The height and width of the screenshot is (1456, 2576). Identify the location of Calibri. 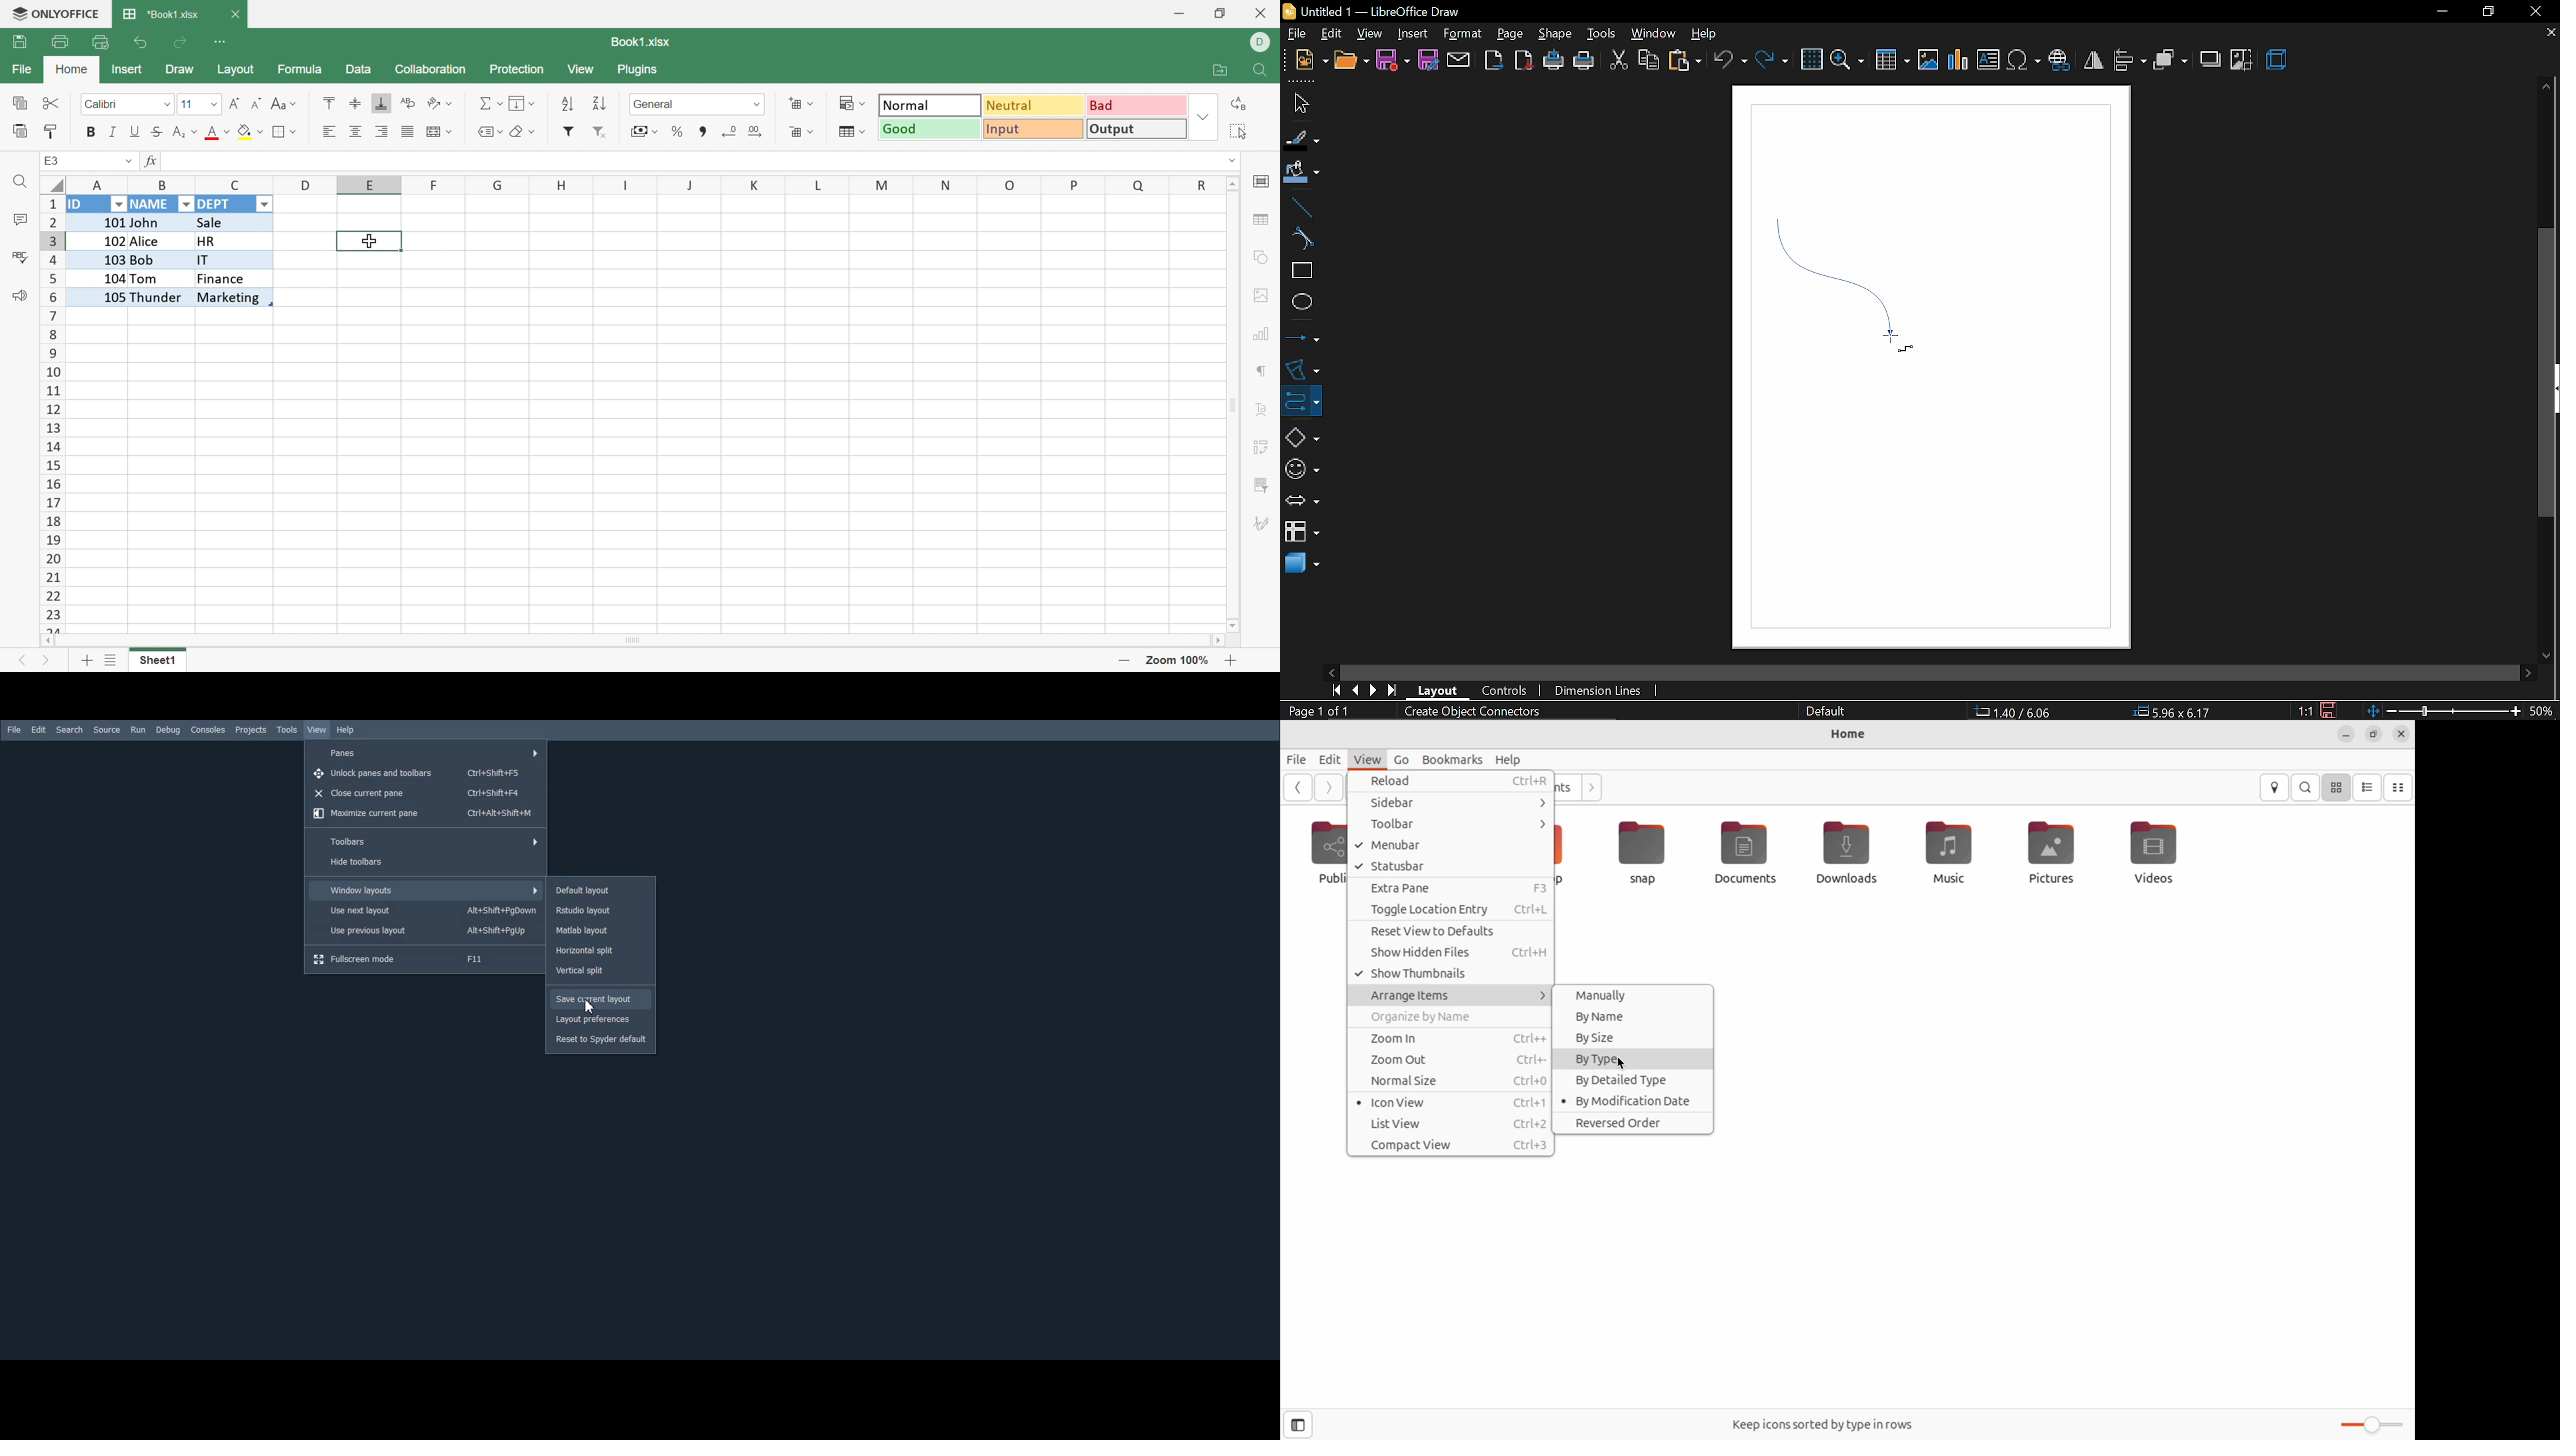
(105, 104).